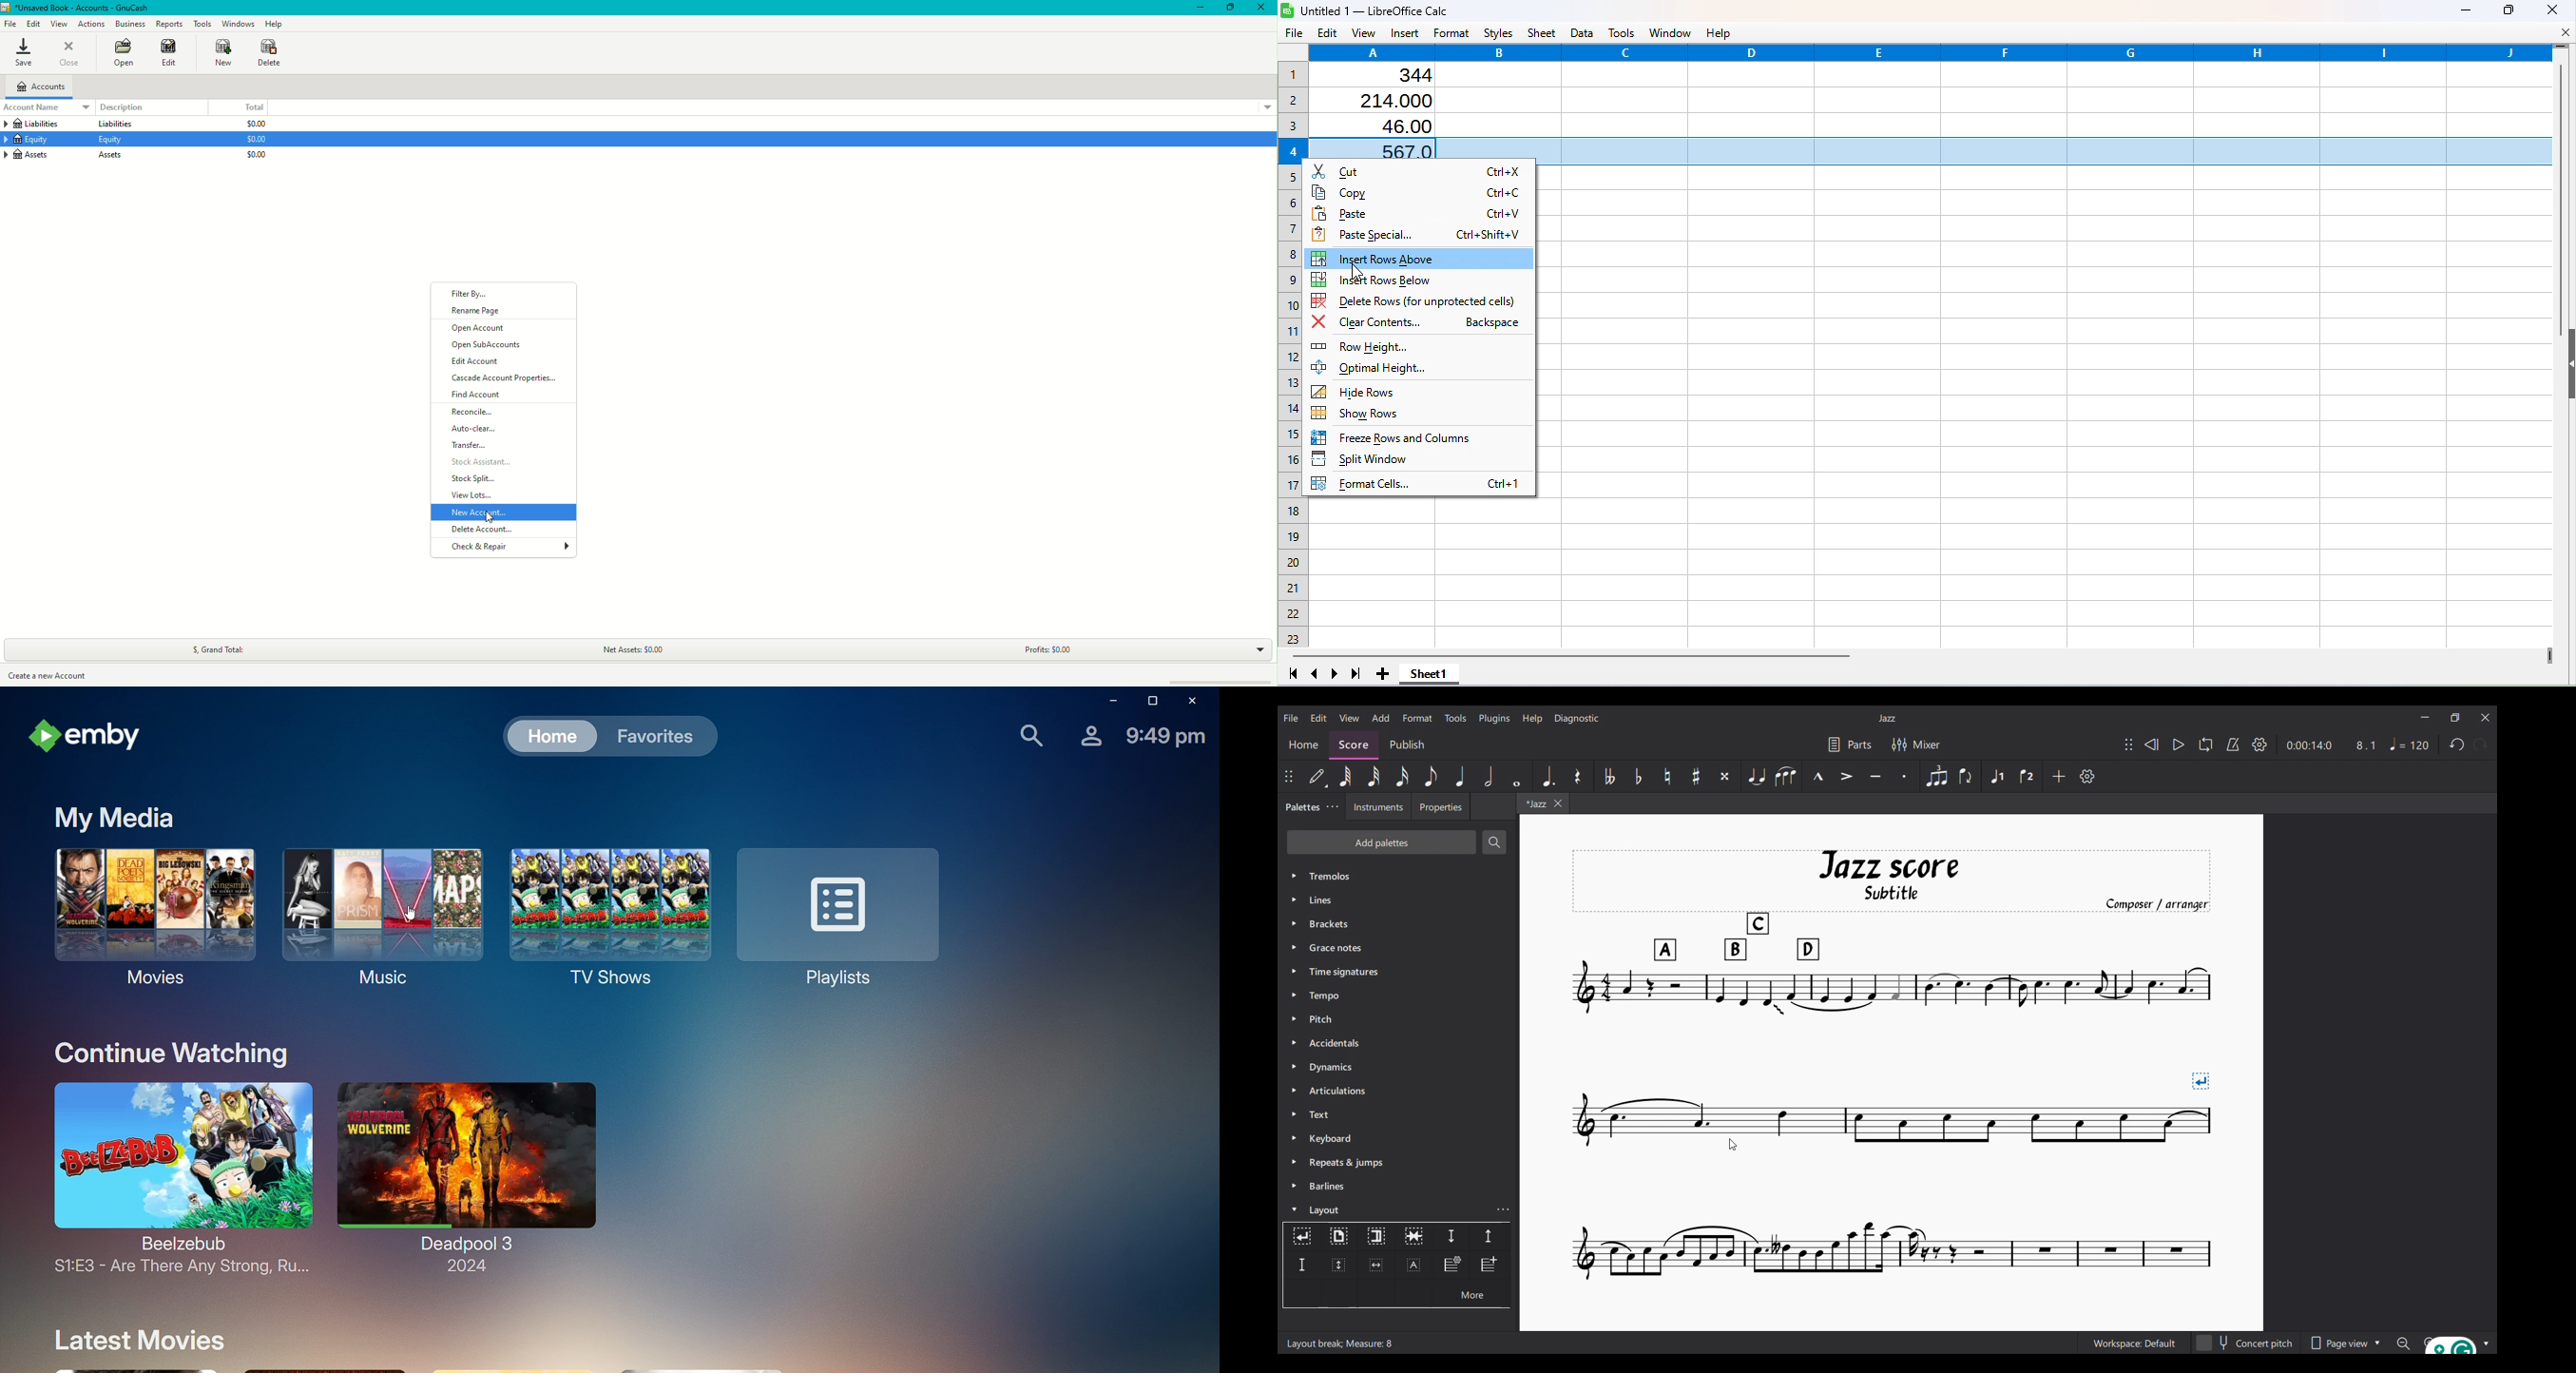 The width and height of the screenshot is (2576, 1400). What do you see at coordinates (2562, 31) in the screenshot?
I see `Close document` at bounding box center [2562, 31].